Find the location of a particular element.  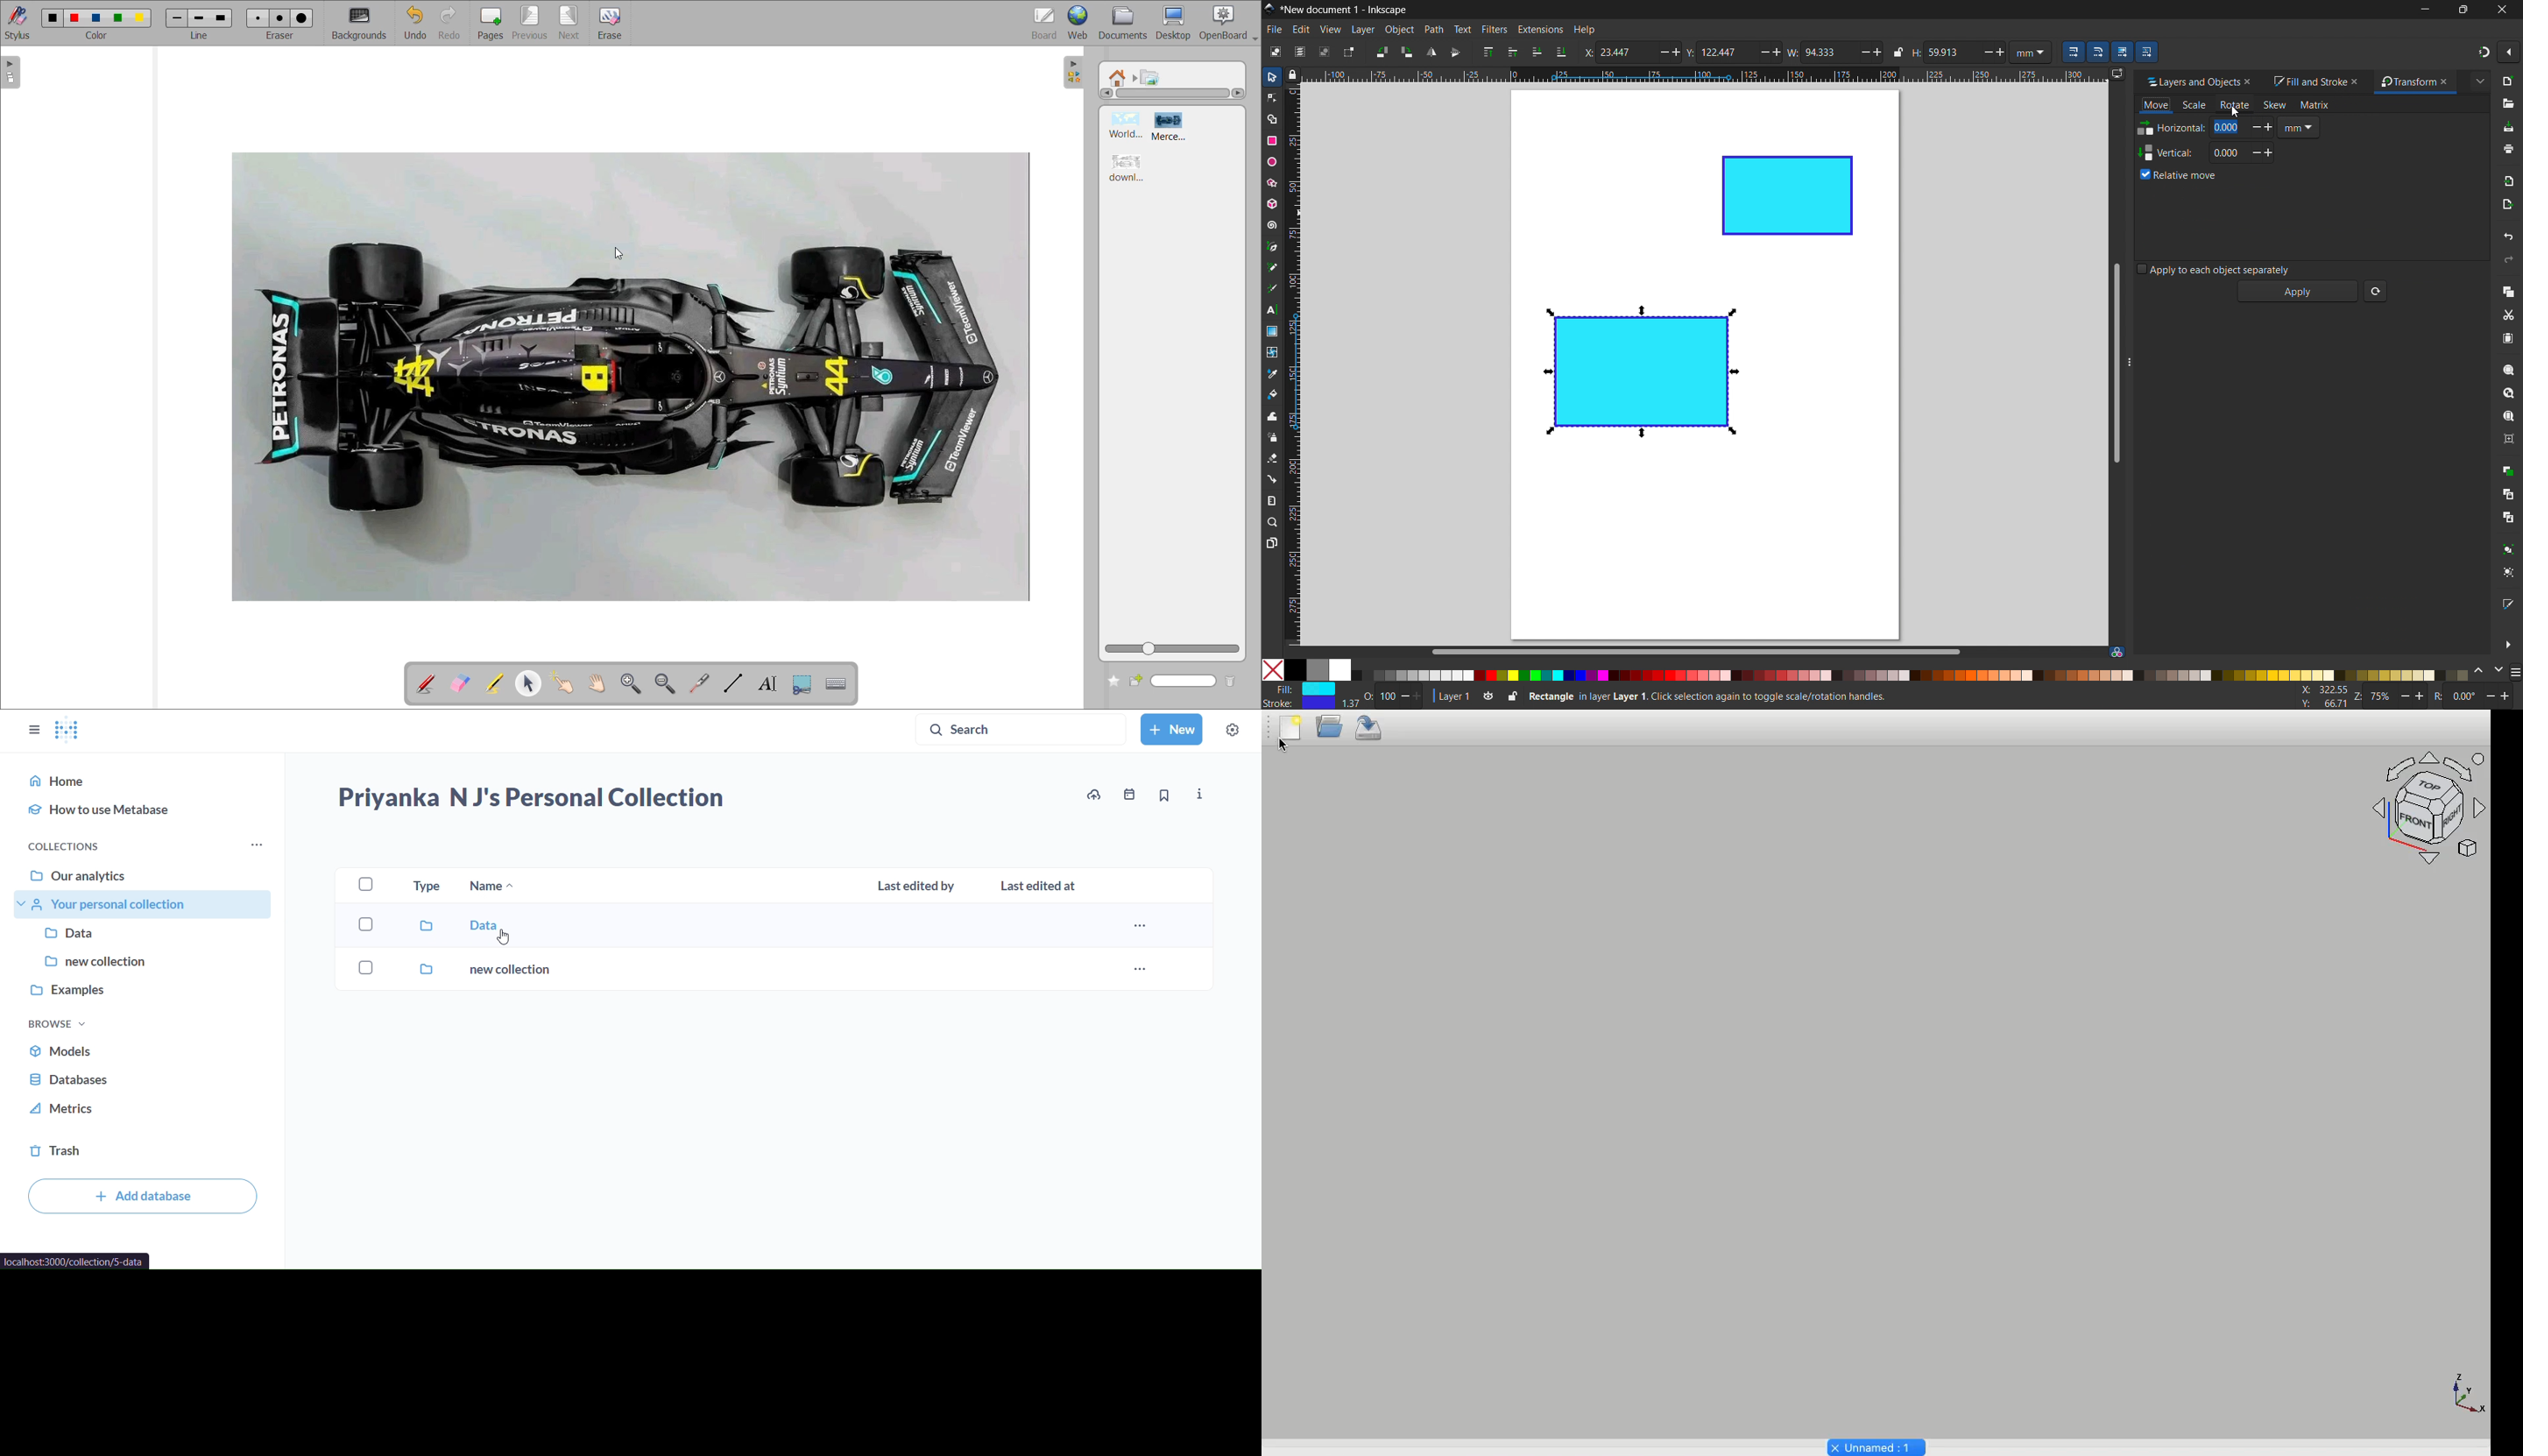

stylus is located at coordinates (16, 24).